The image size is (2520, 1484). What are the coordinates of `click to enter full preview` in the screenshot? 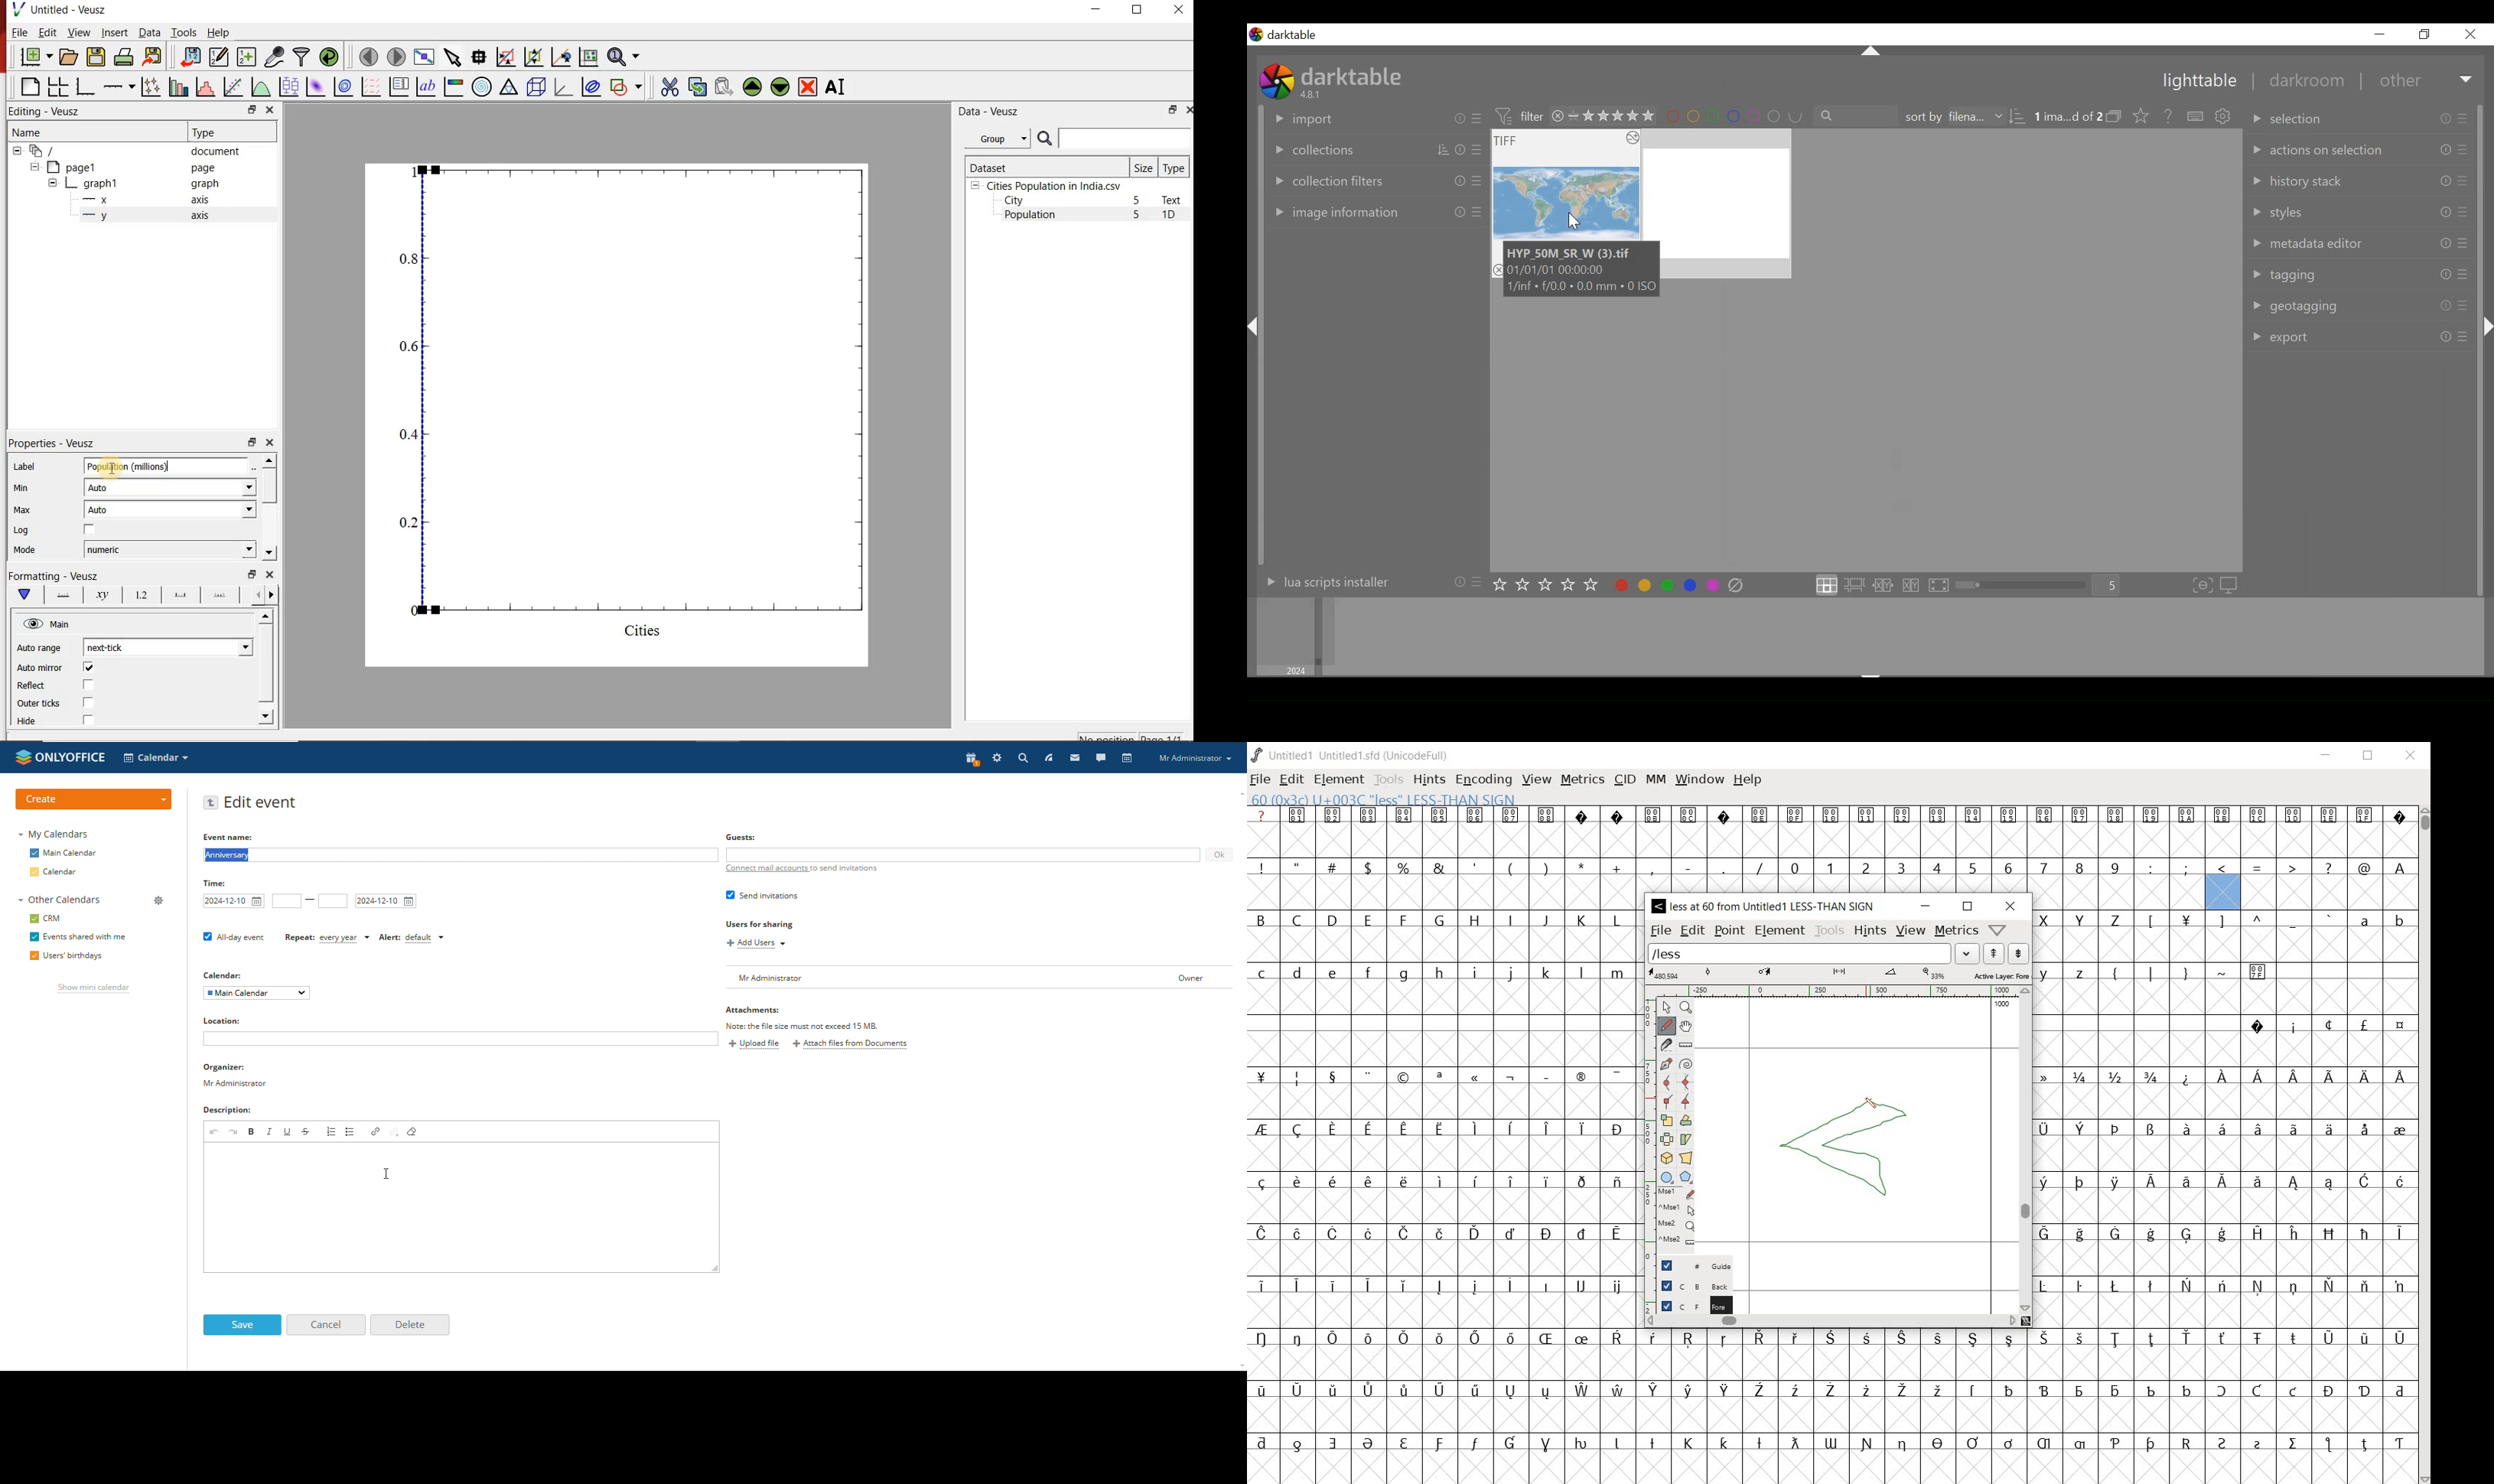 It's located at (1939, 586).